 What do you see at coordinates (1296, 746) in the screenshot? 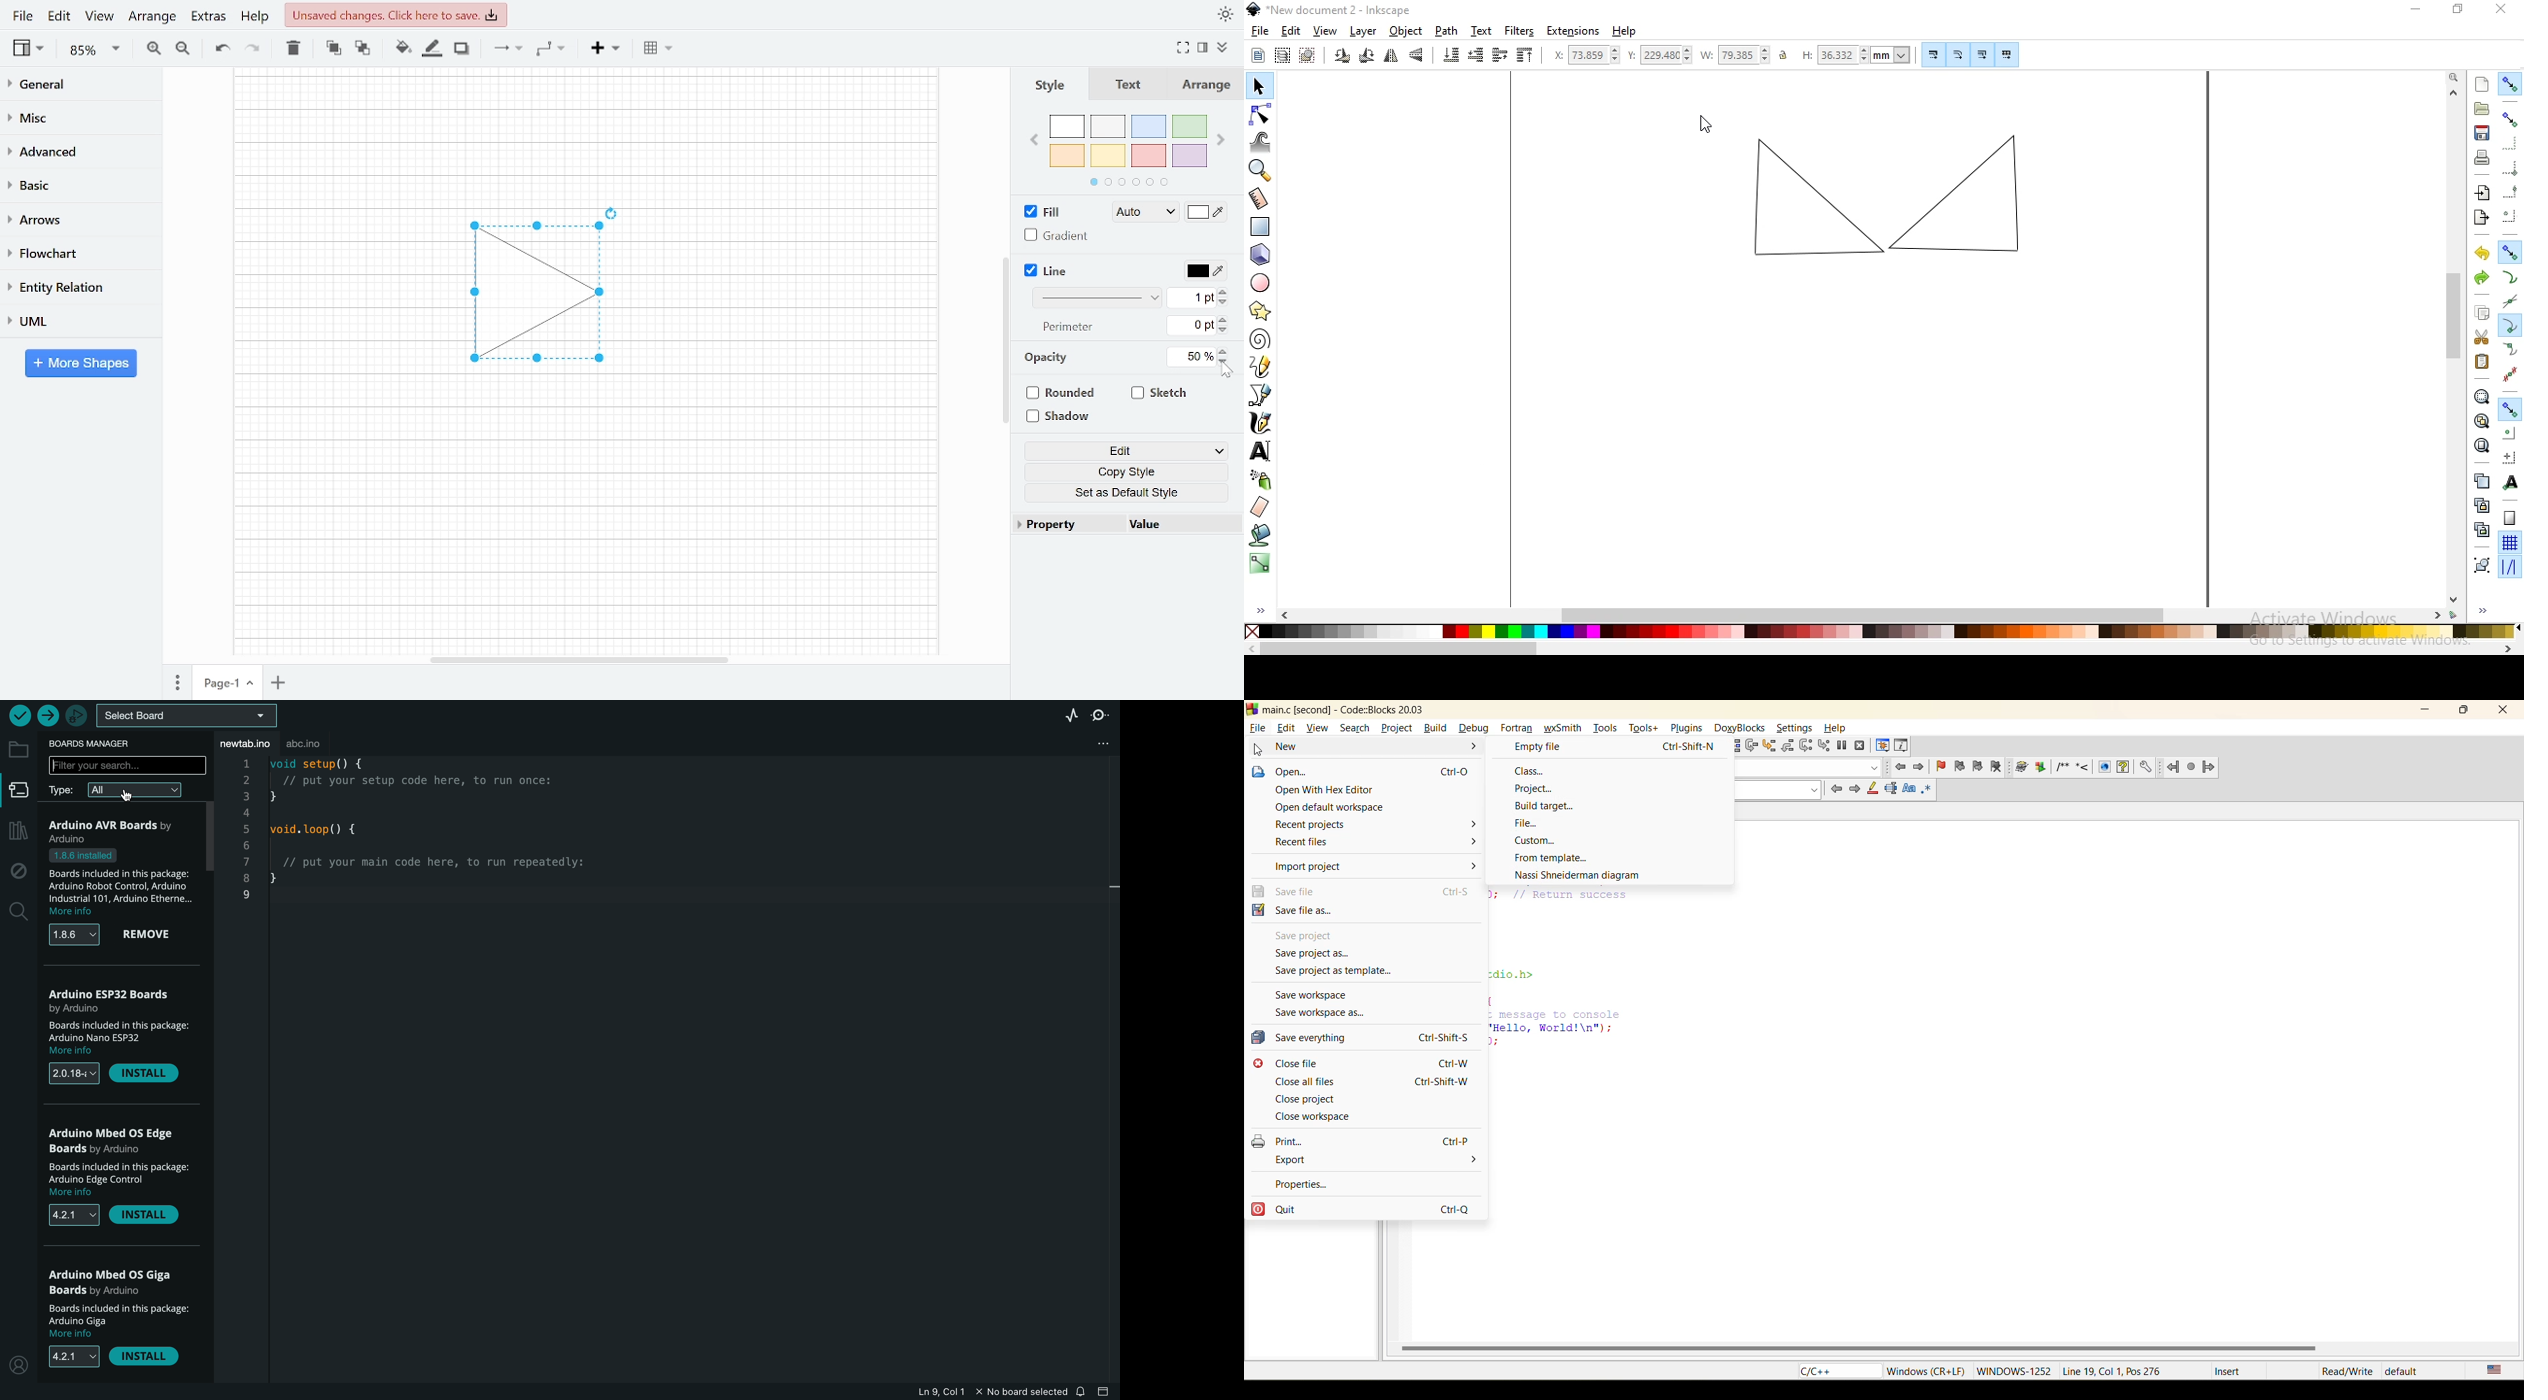
I see `new` at bounding box center [1296, 746].